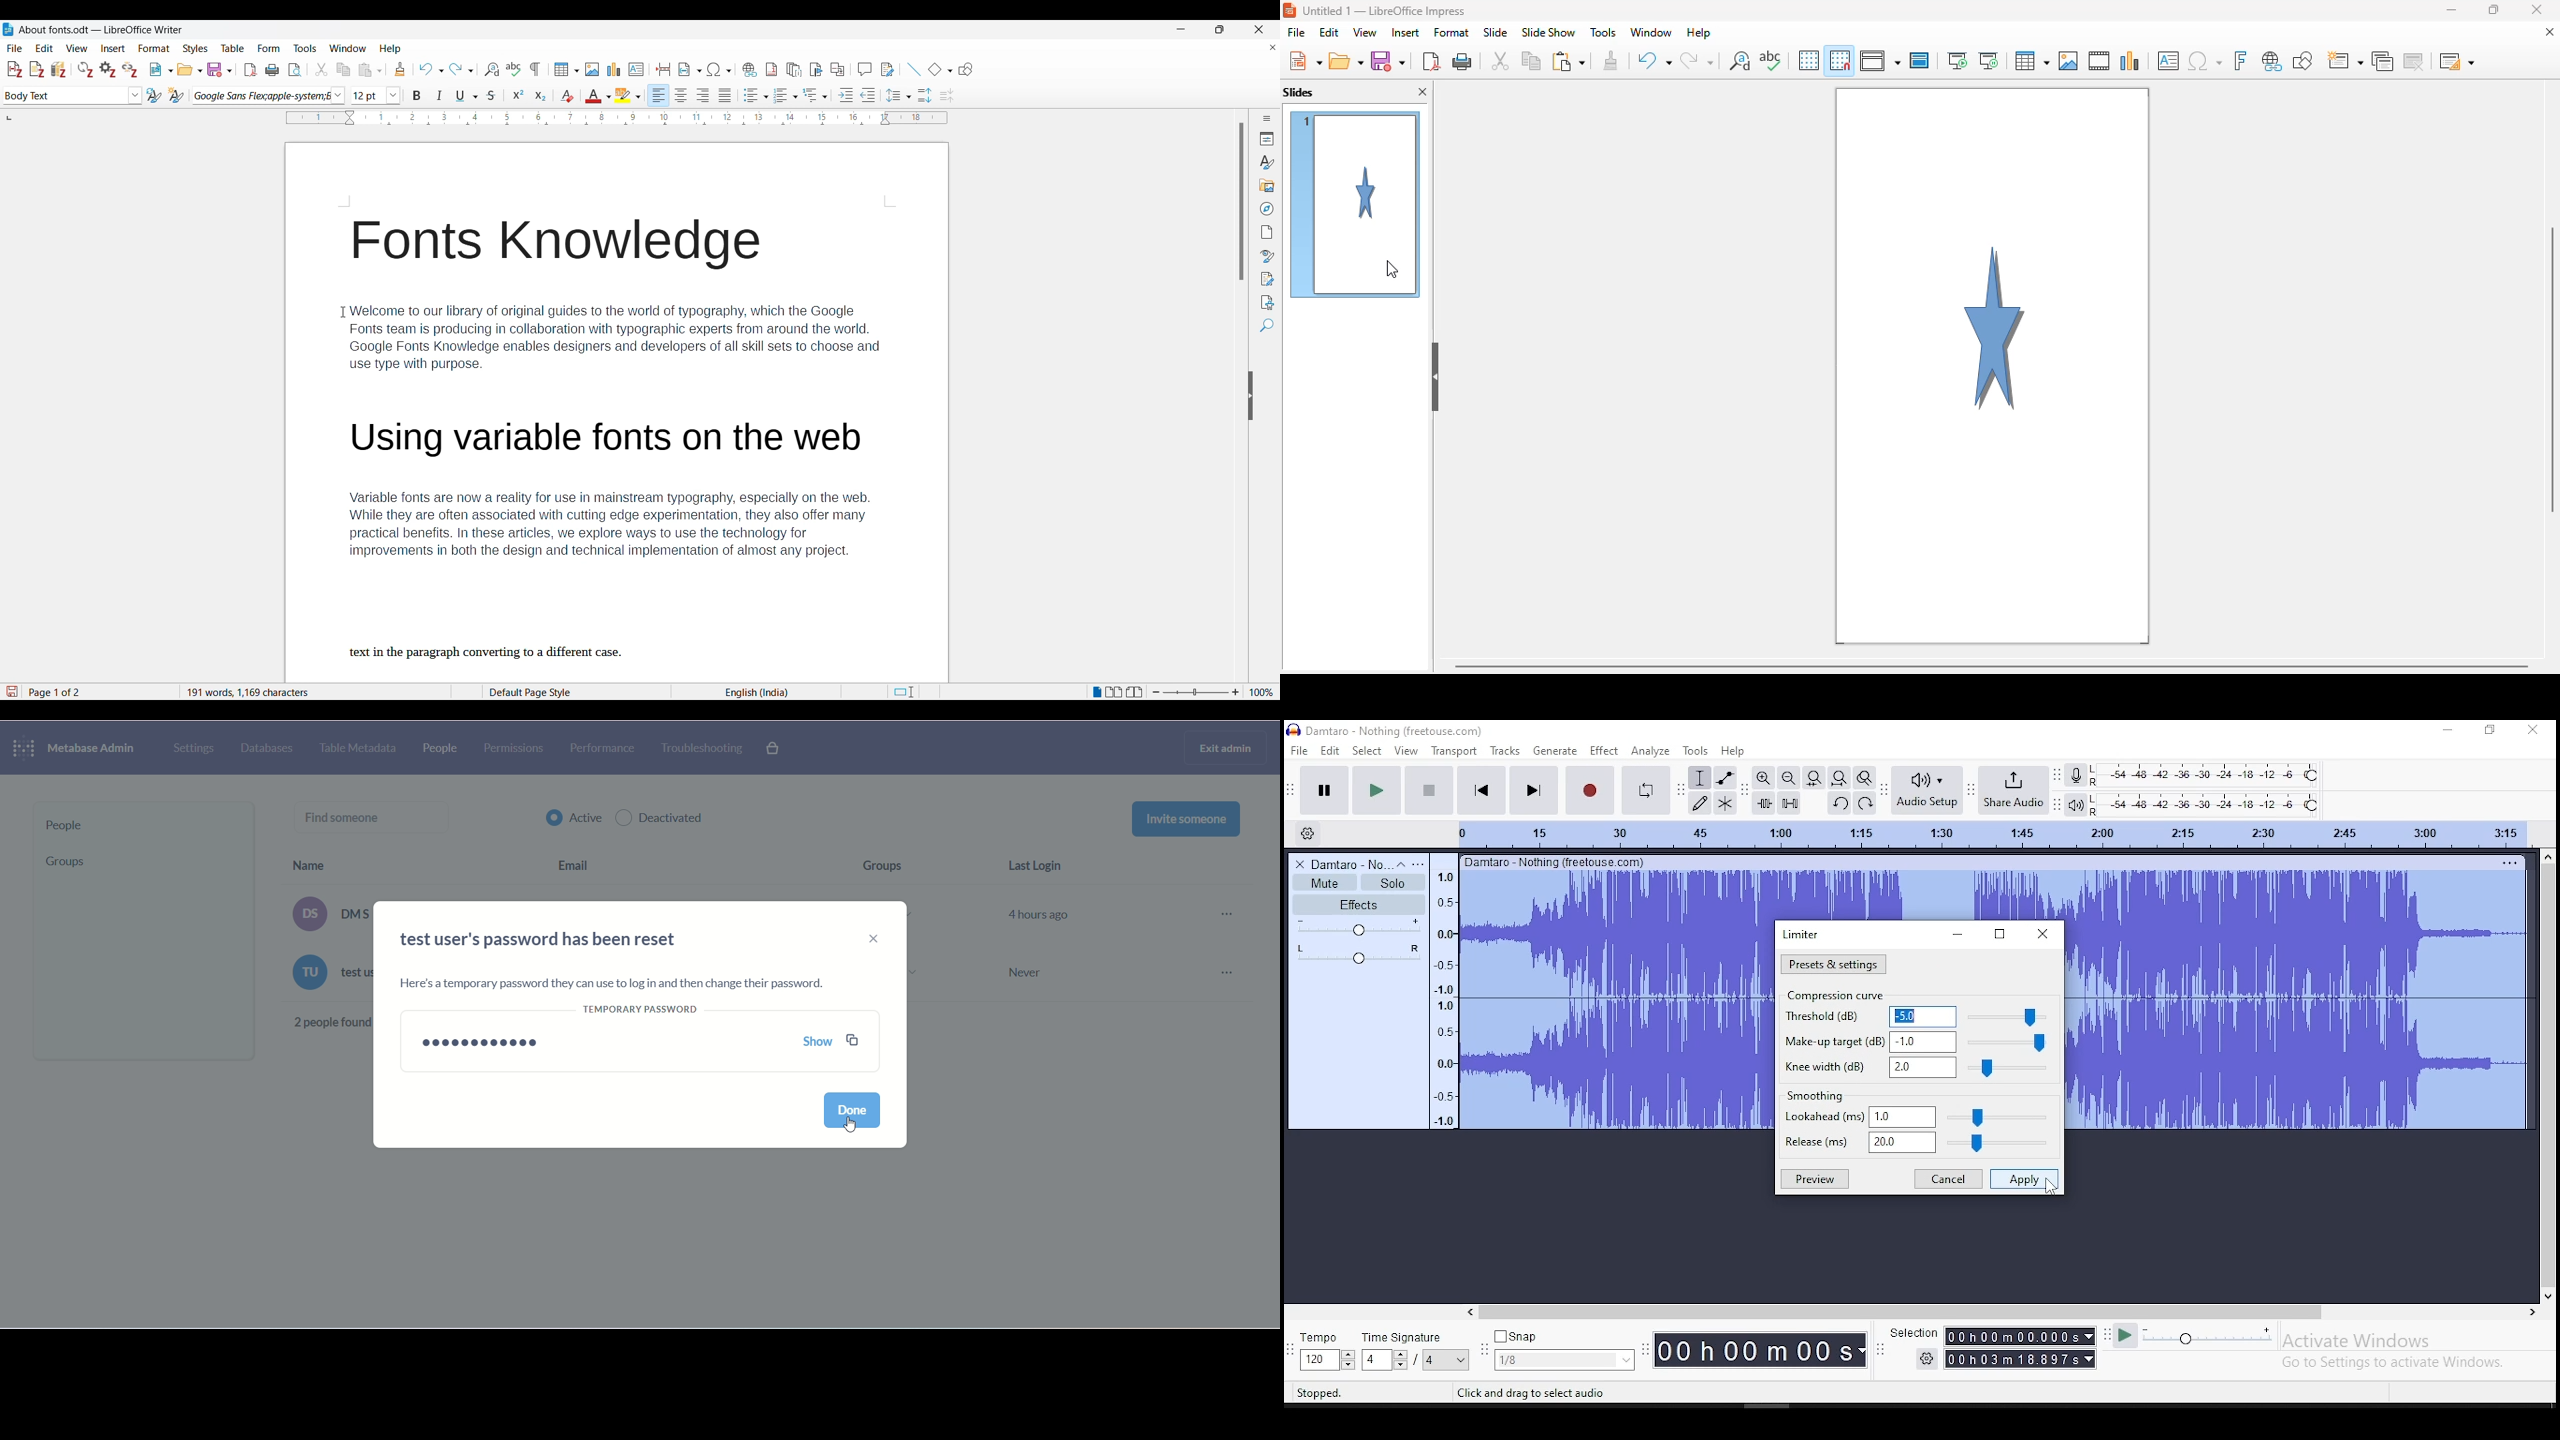 The height and width of the screenshot is (1456, 2576). I want to click on snap to grid, so click(1840, 59).